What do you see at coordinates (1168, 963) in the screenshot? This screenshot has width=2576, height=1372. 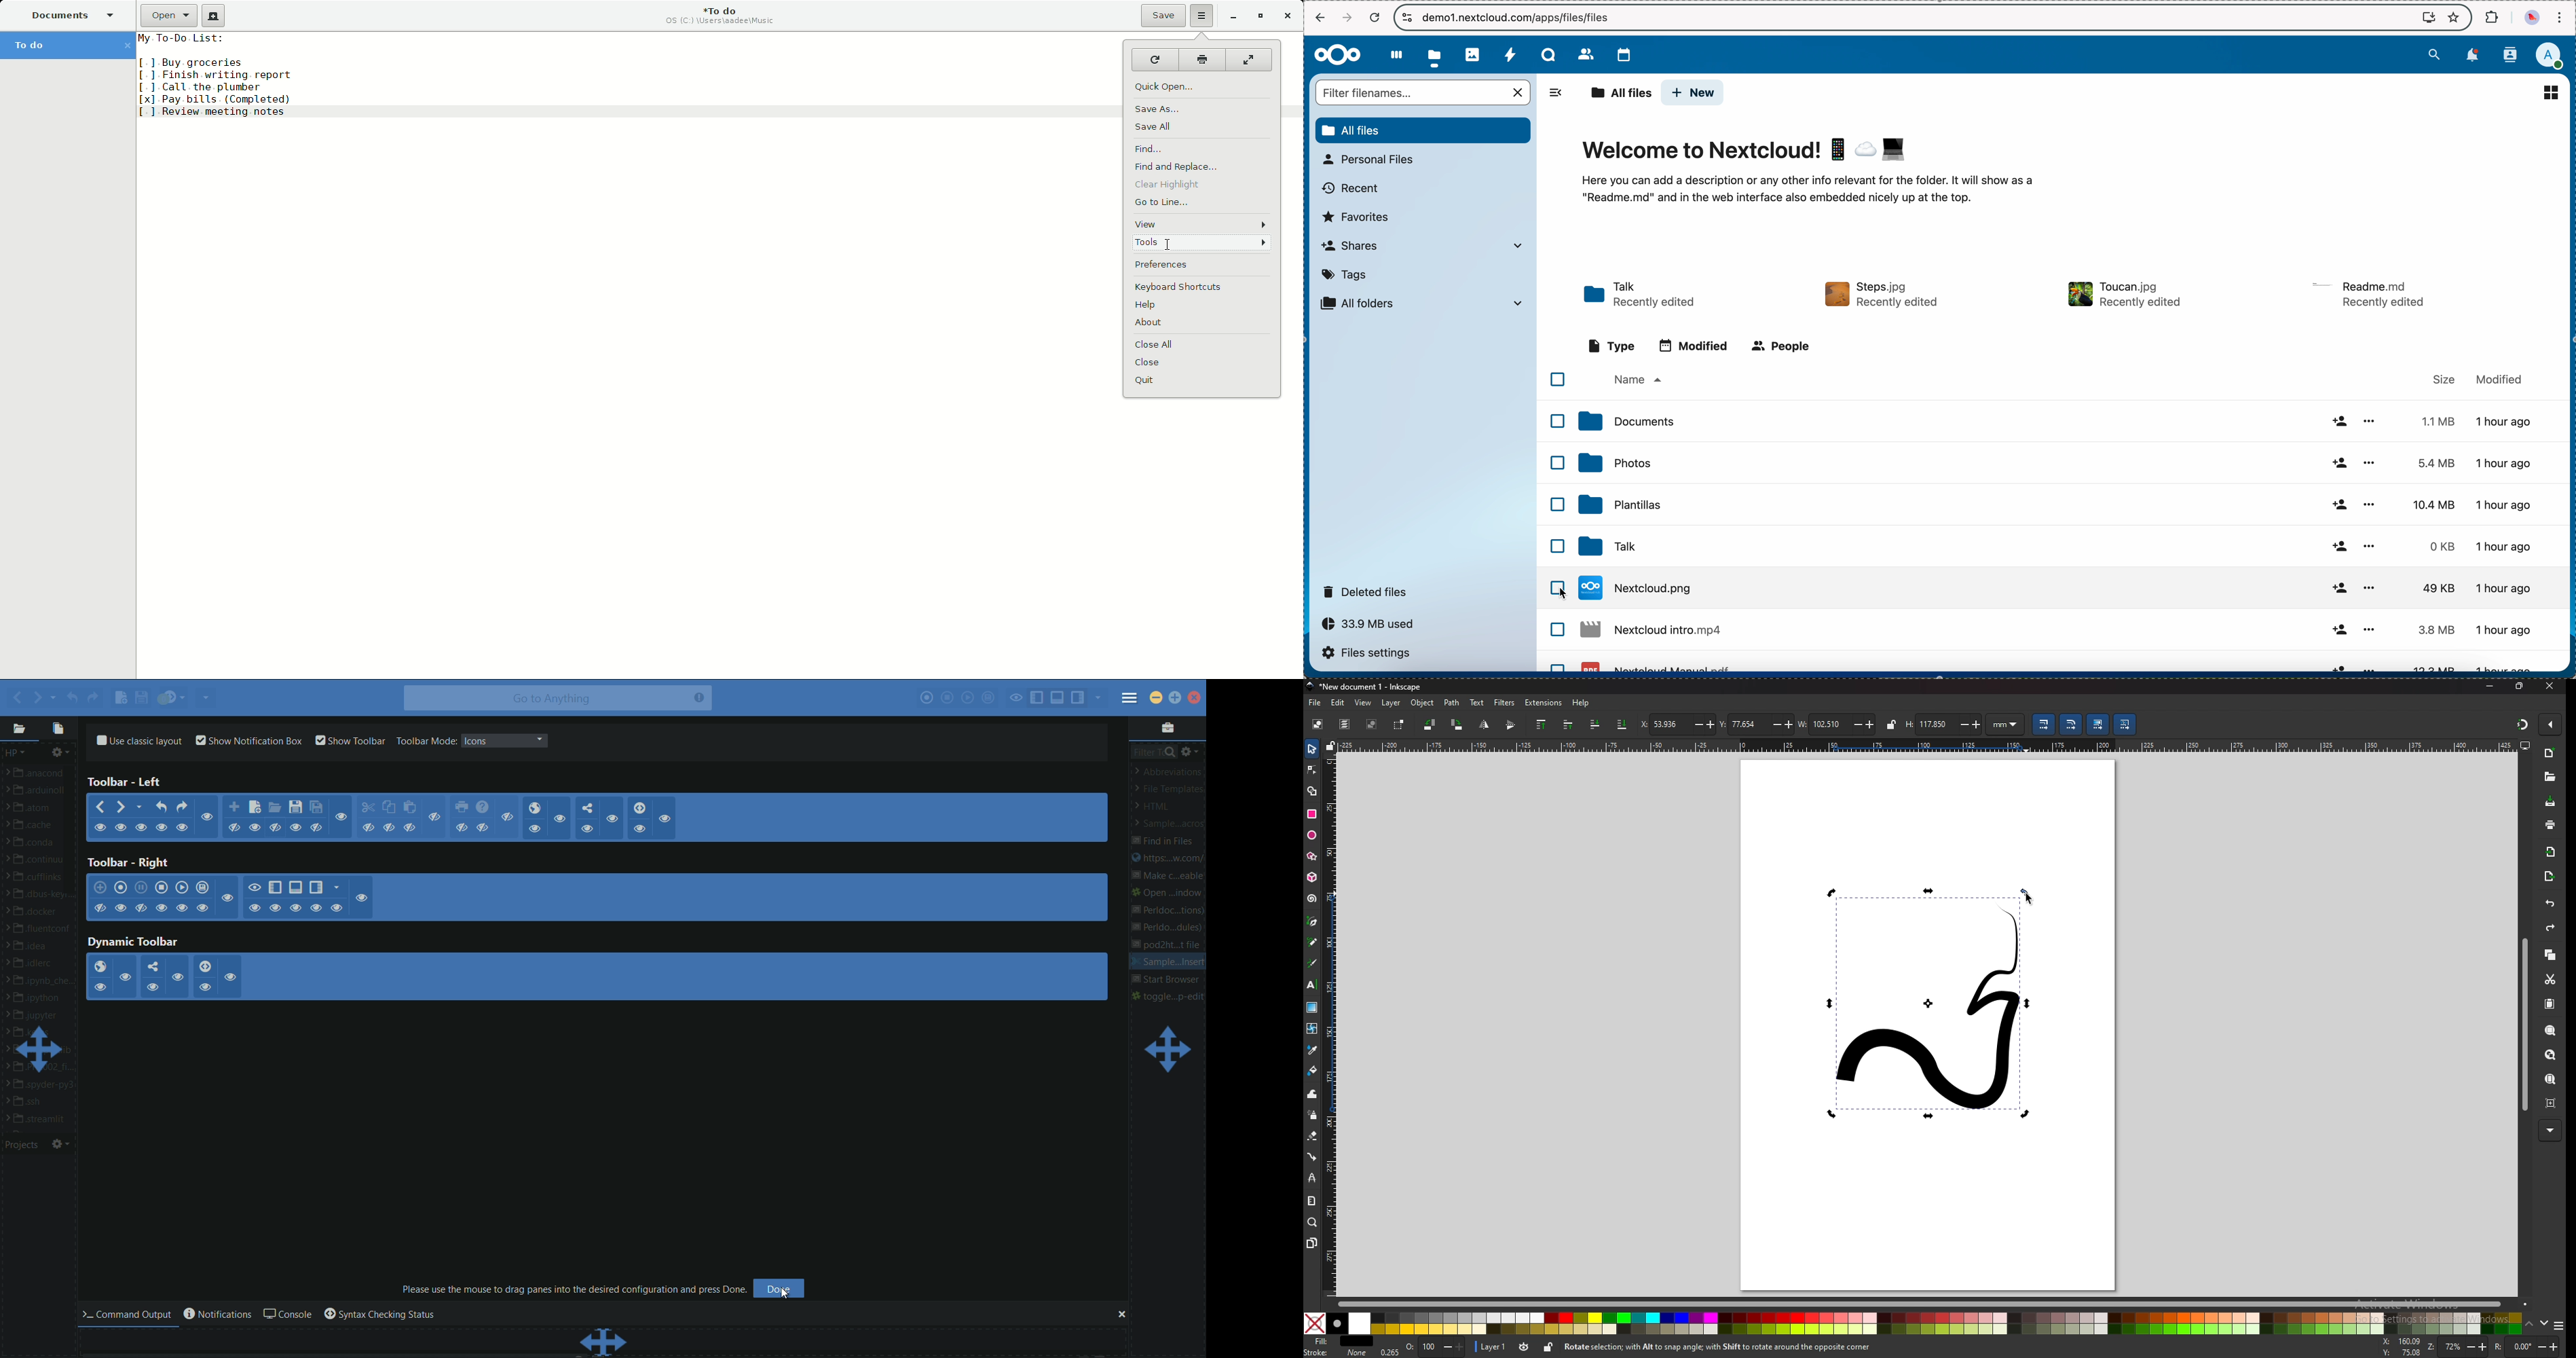 I see `sample.... insert` at bounding box center [1168, 963].